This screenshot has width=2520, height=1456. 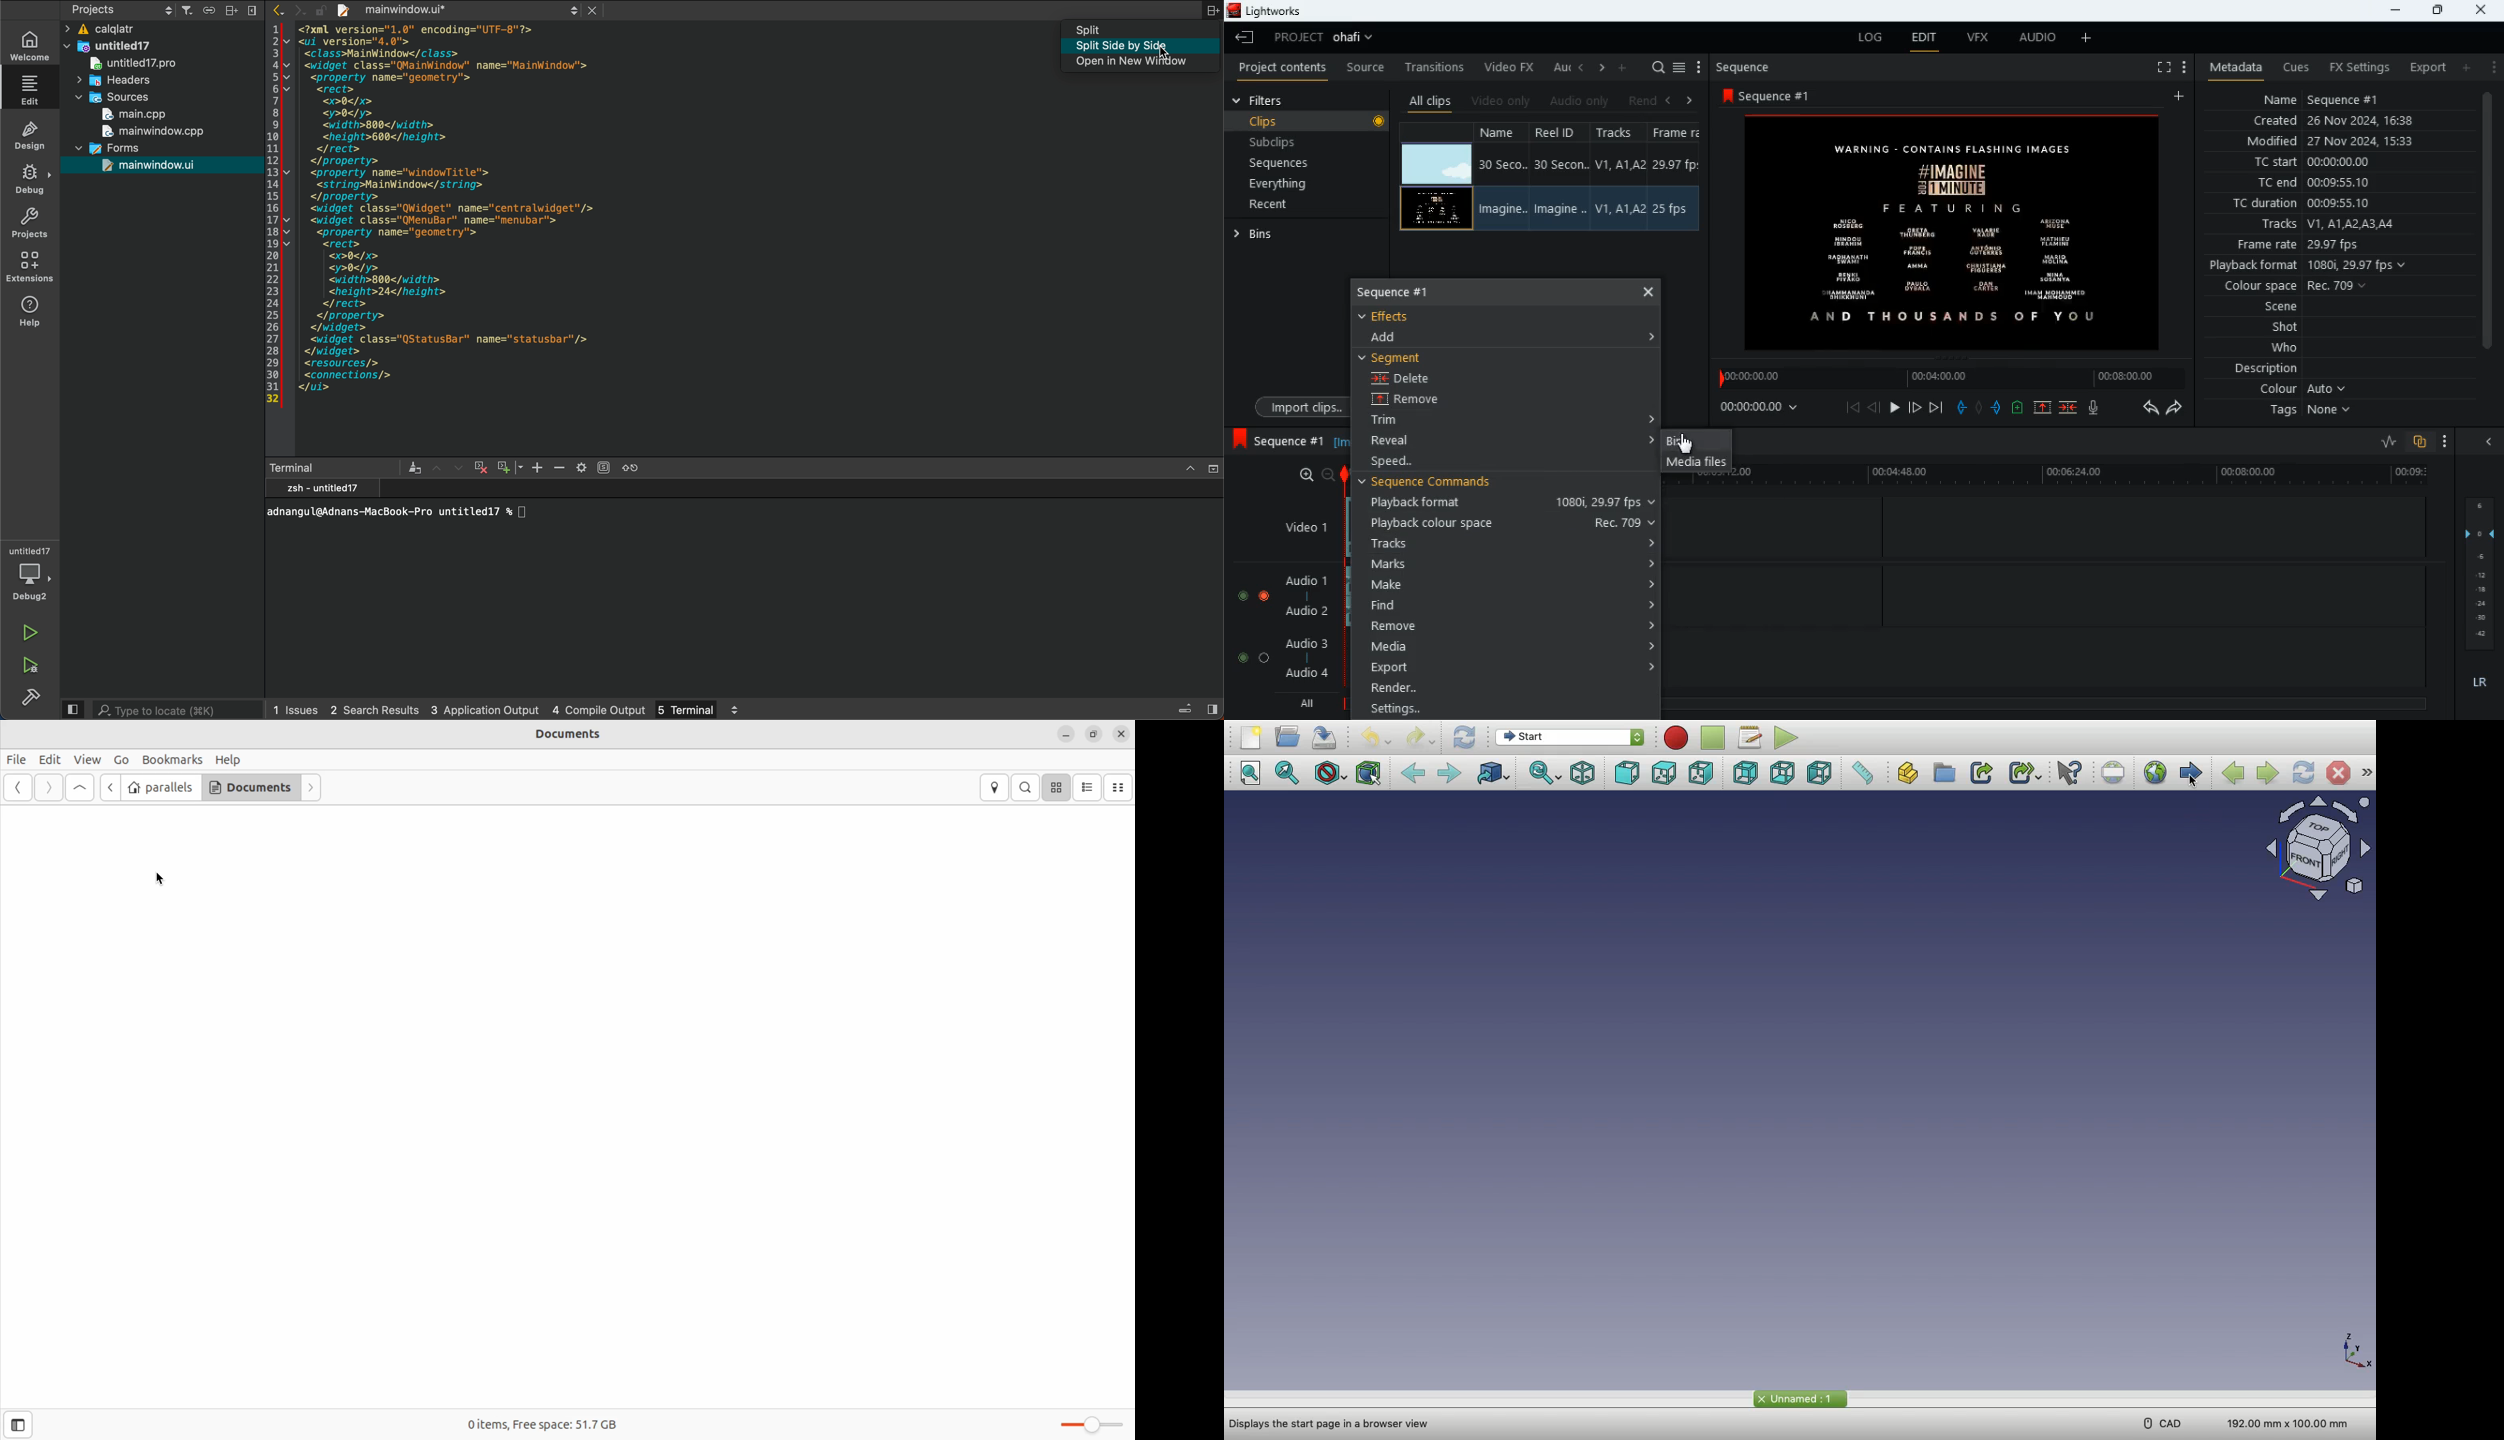 I want to click on untitled17, so click(x=126, y=64).